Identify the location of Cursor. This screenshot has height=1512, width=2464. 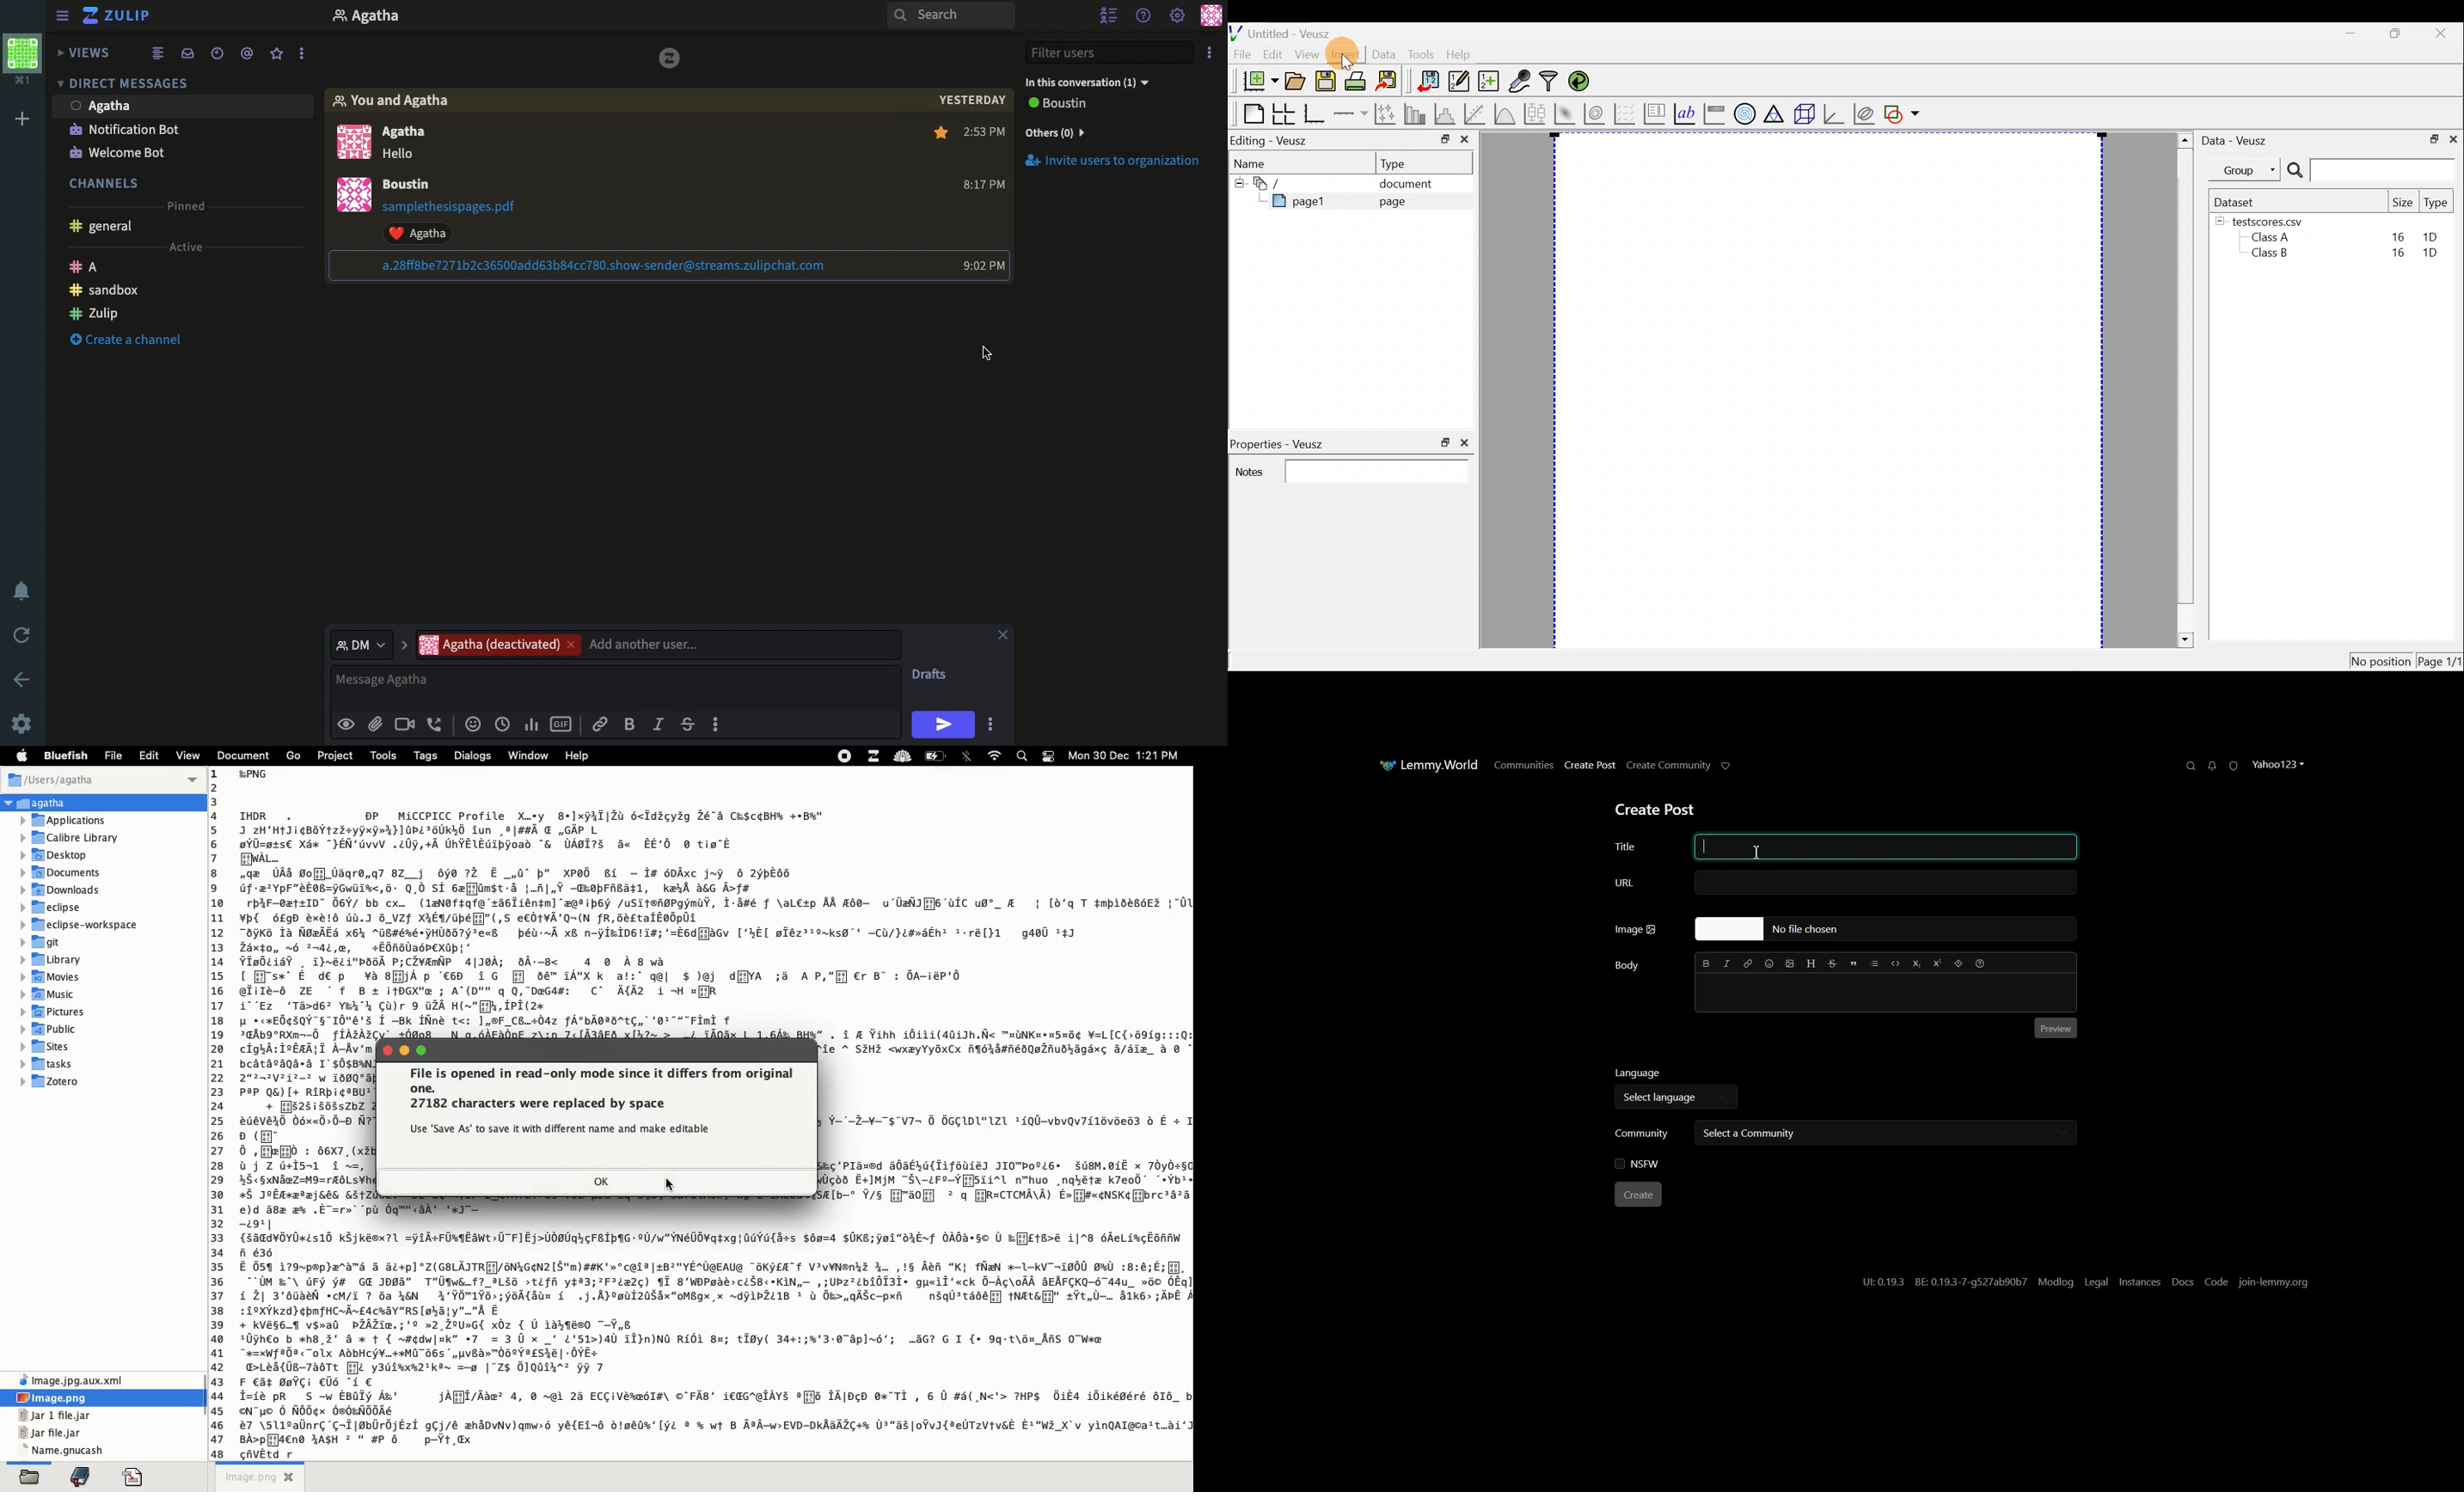
(986, 352).